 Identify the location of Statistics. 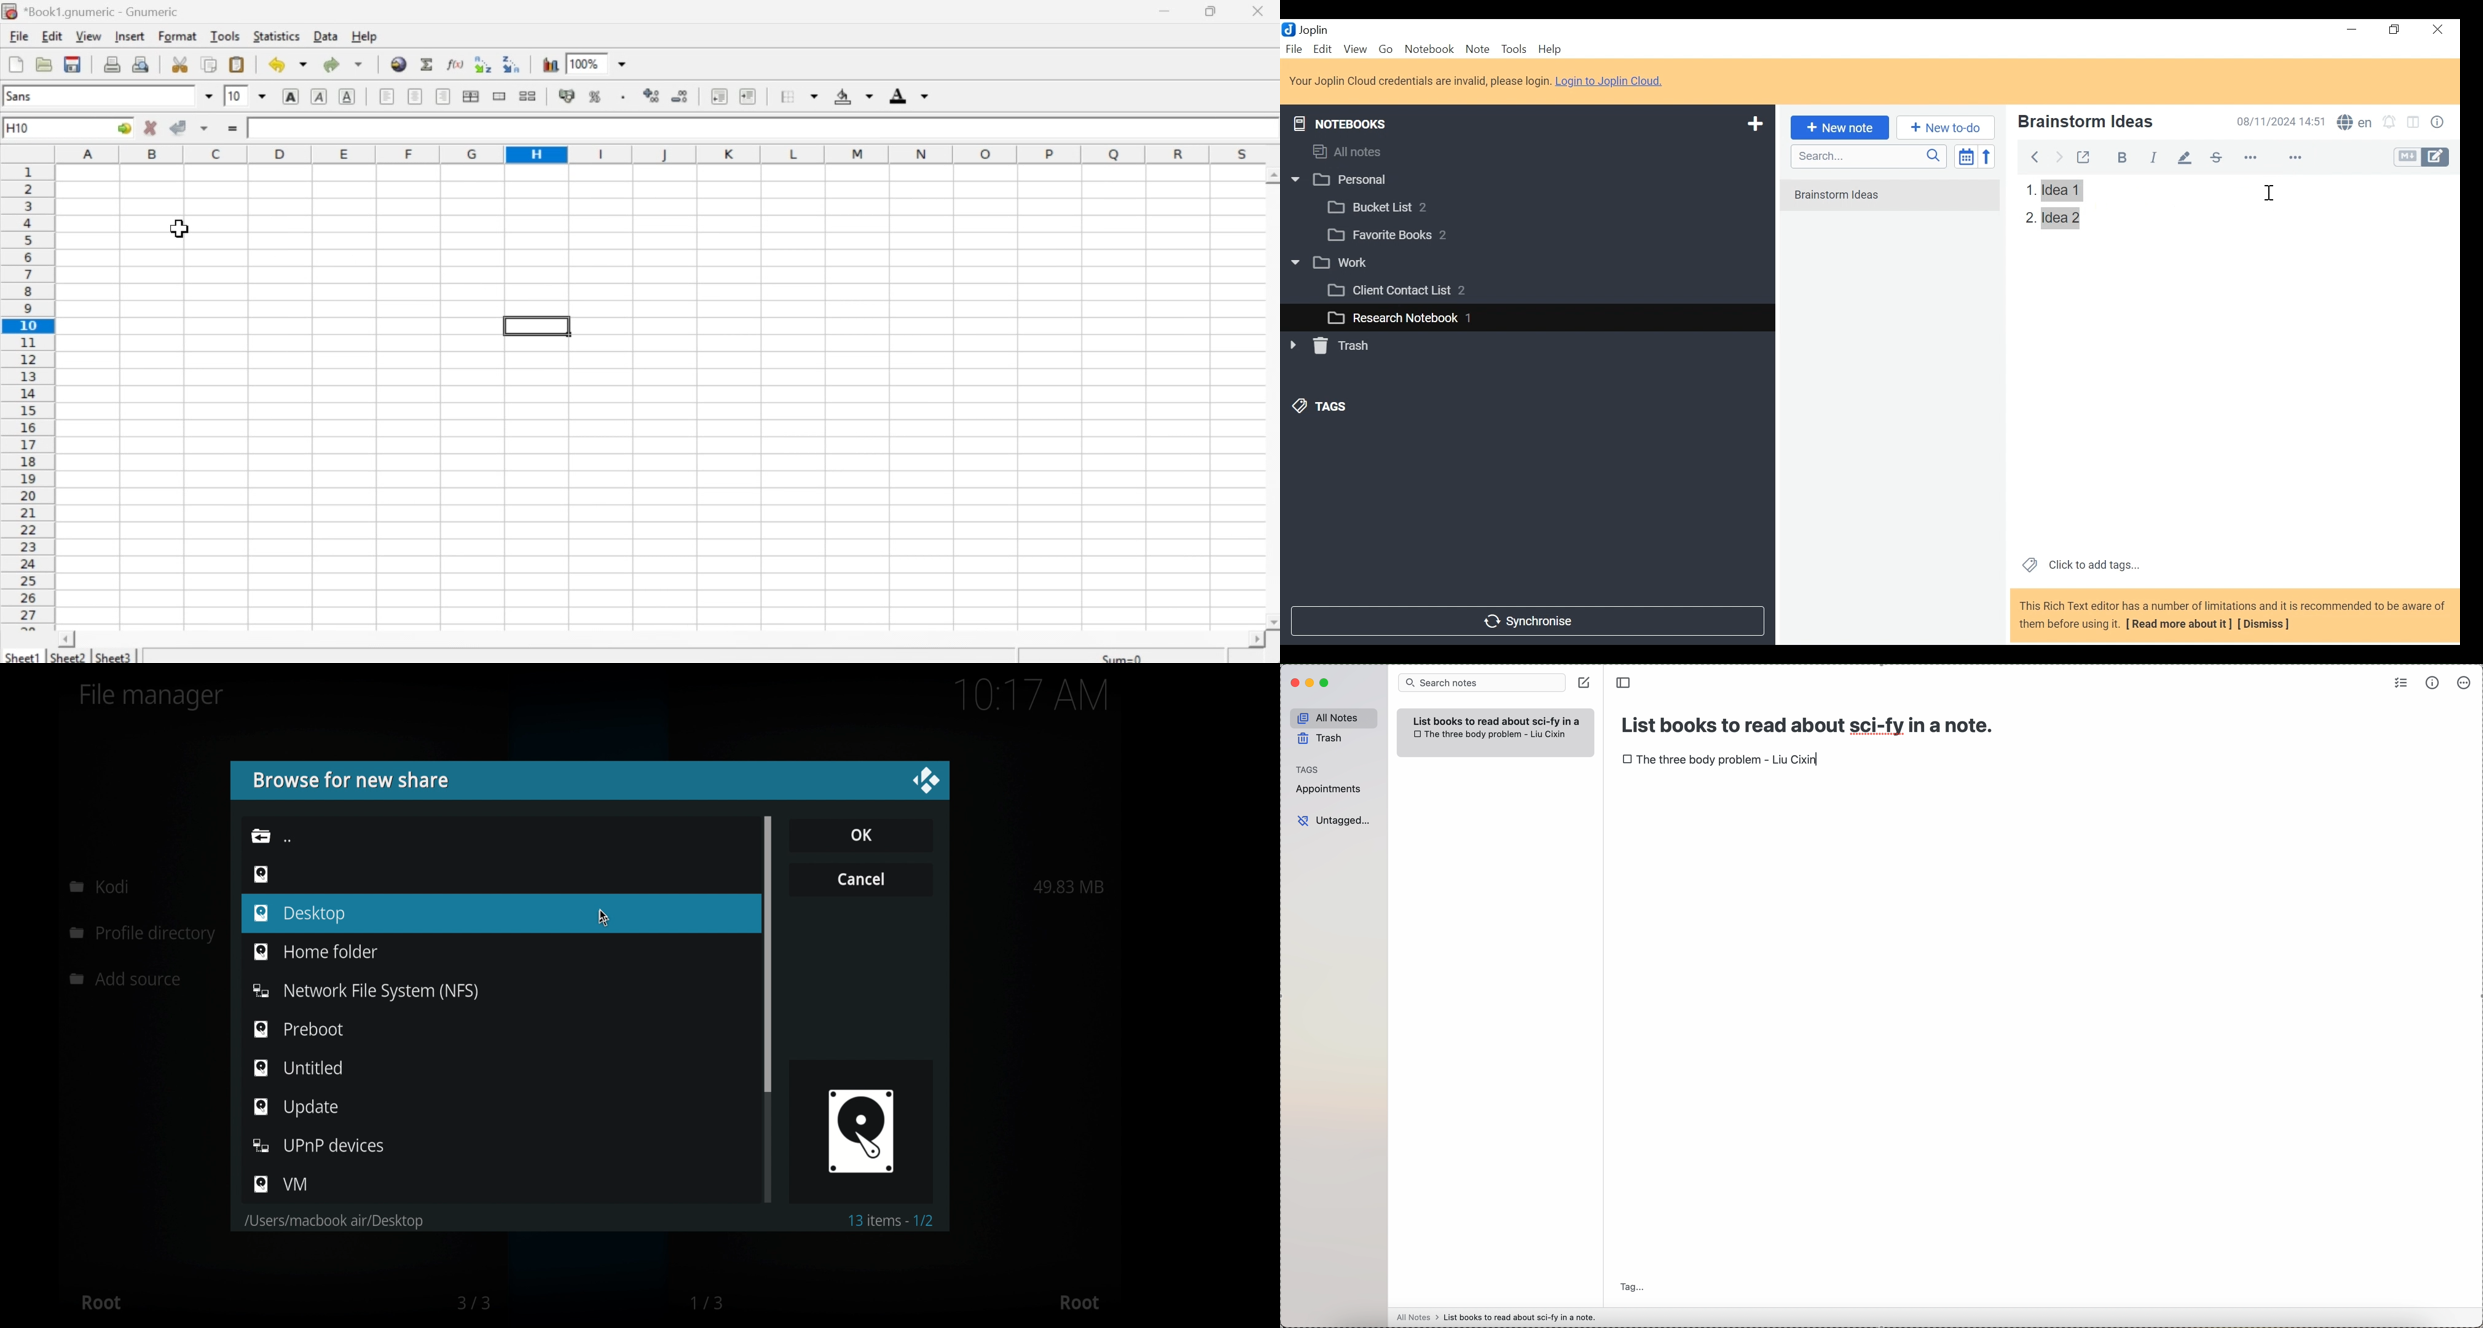
(276, 36).